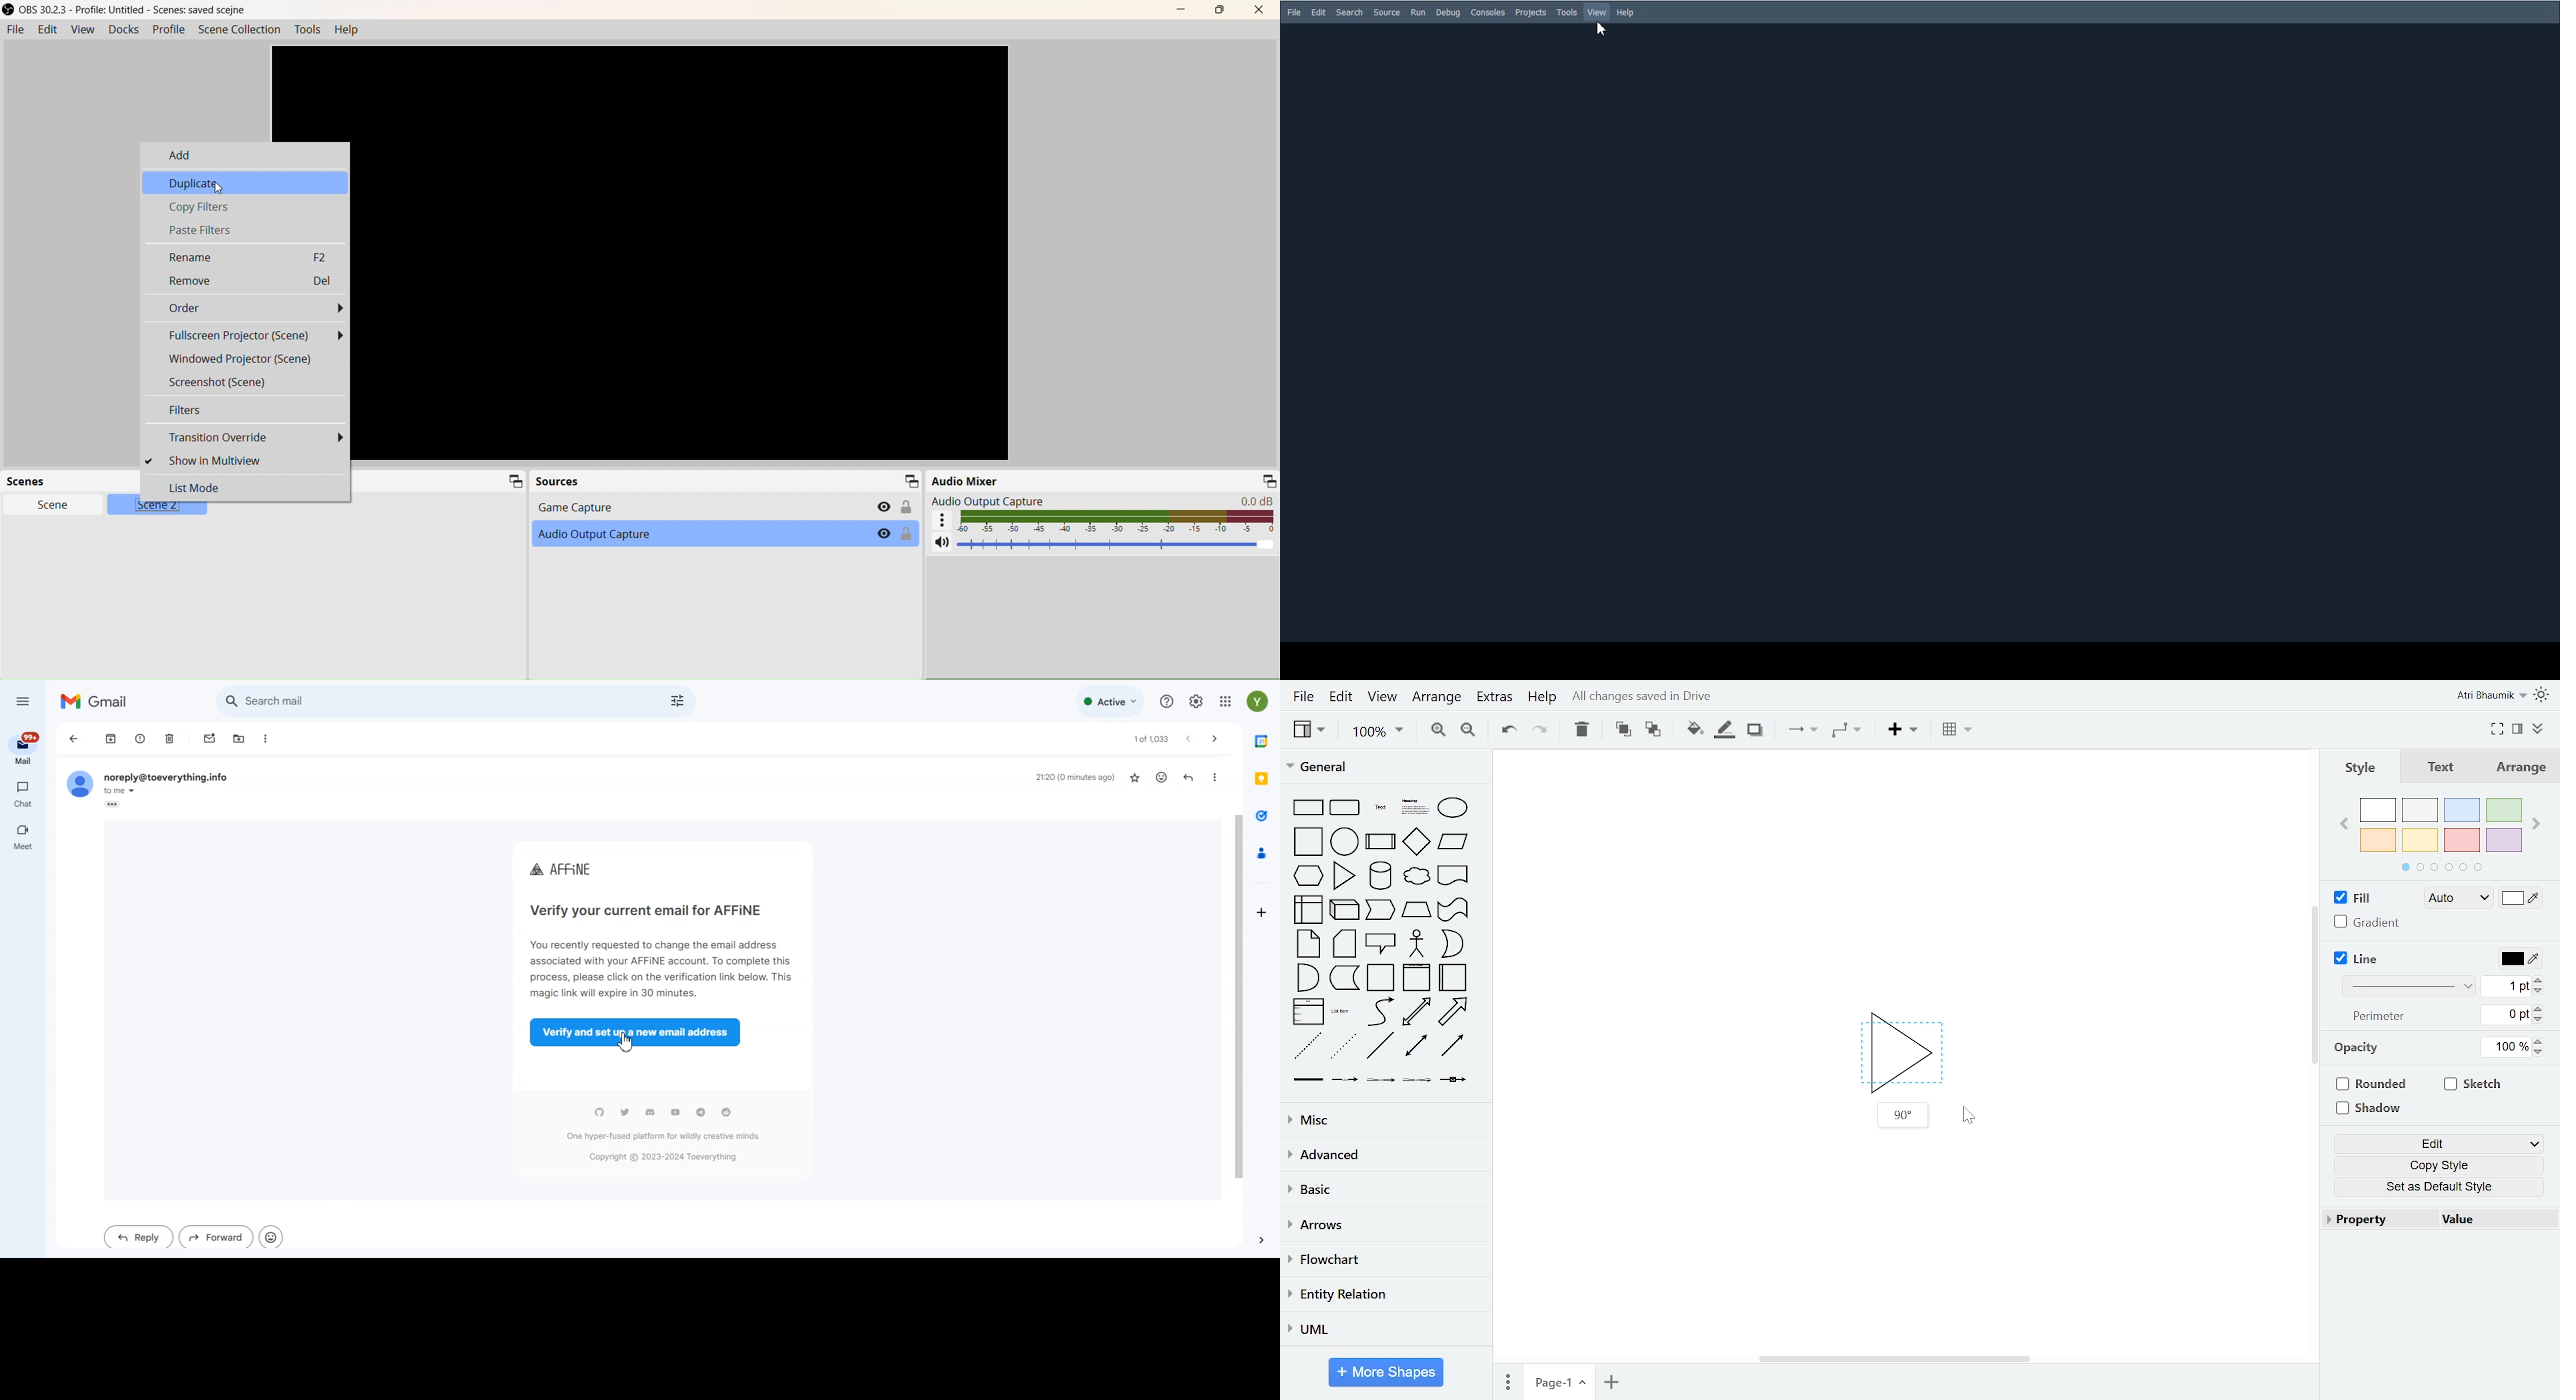 Image resolution: width=2576 pixels, height=1400 pixels. What do you see at coordinates (1381, 1328) in the screenshot?
I see `UML` at bounding box center [1381, 1328].